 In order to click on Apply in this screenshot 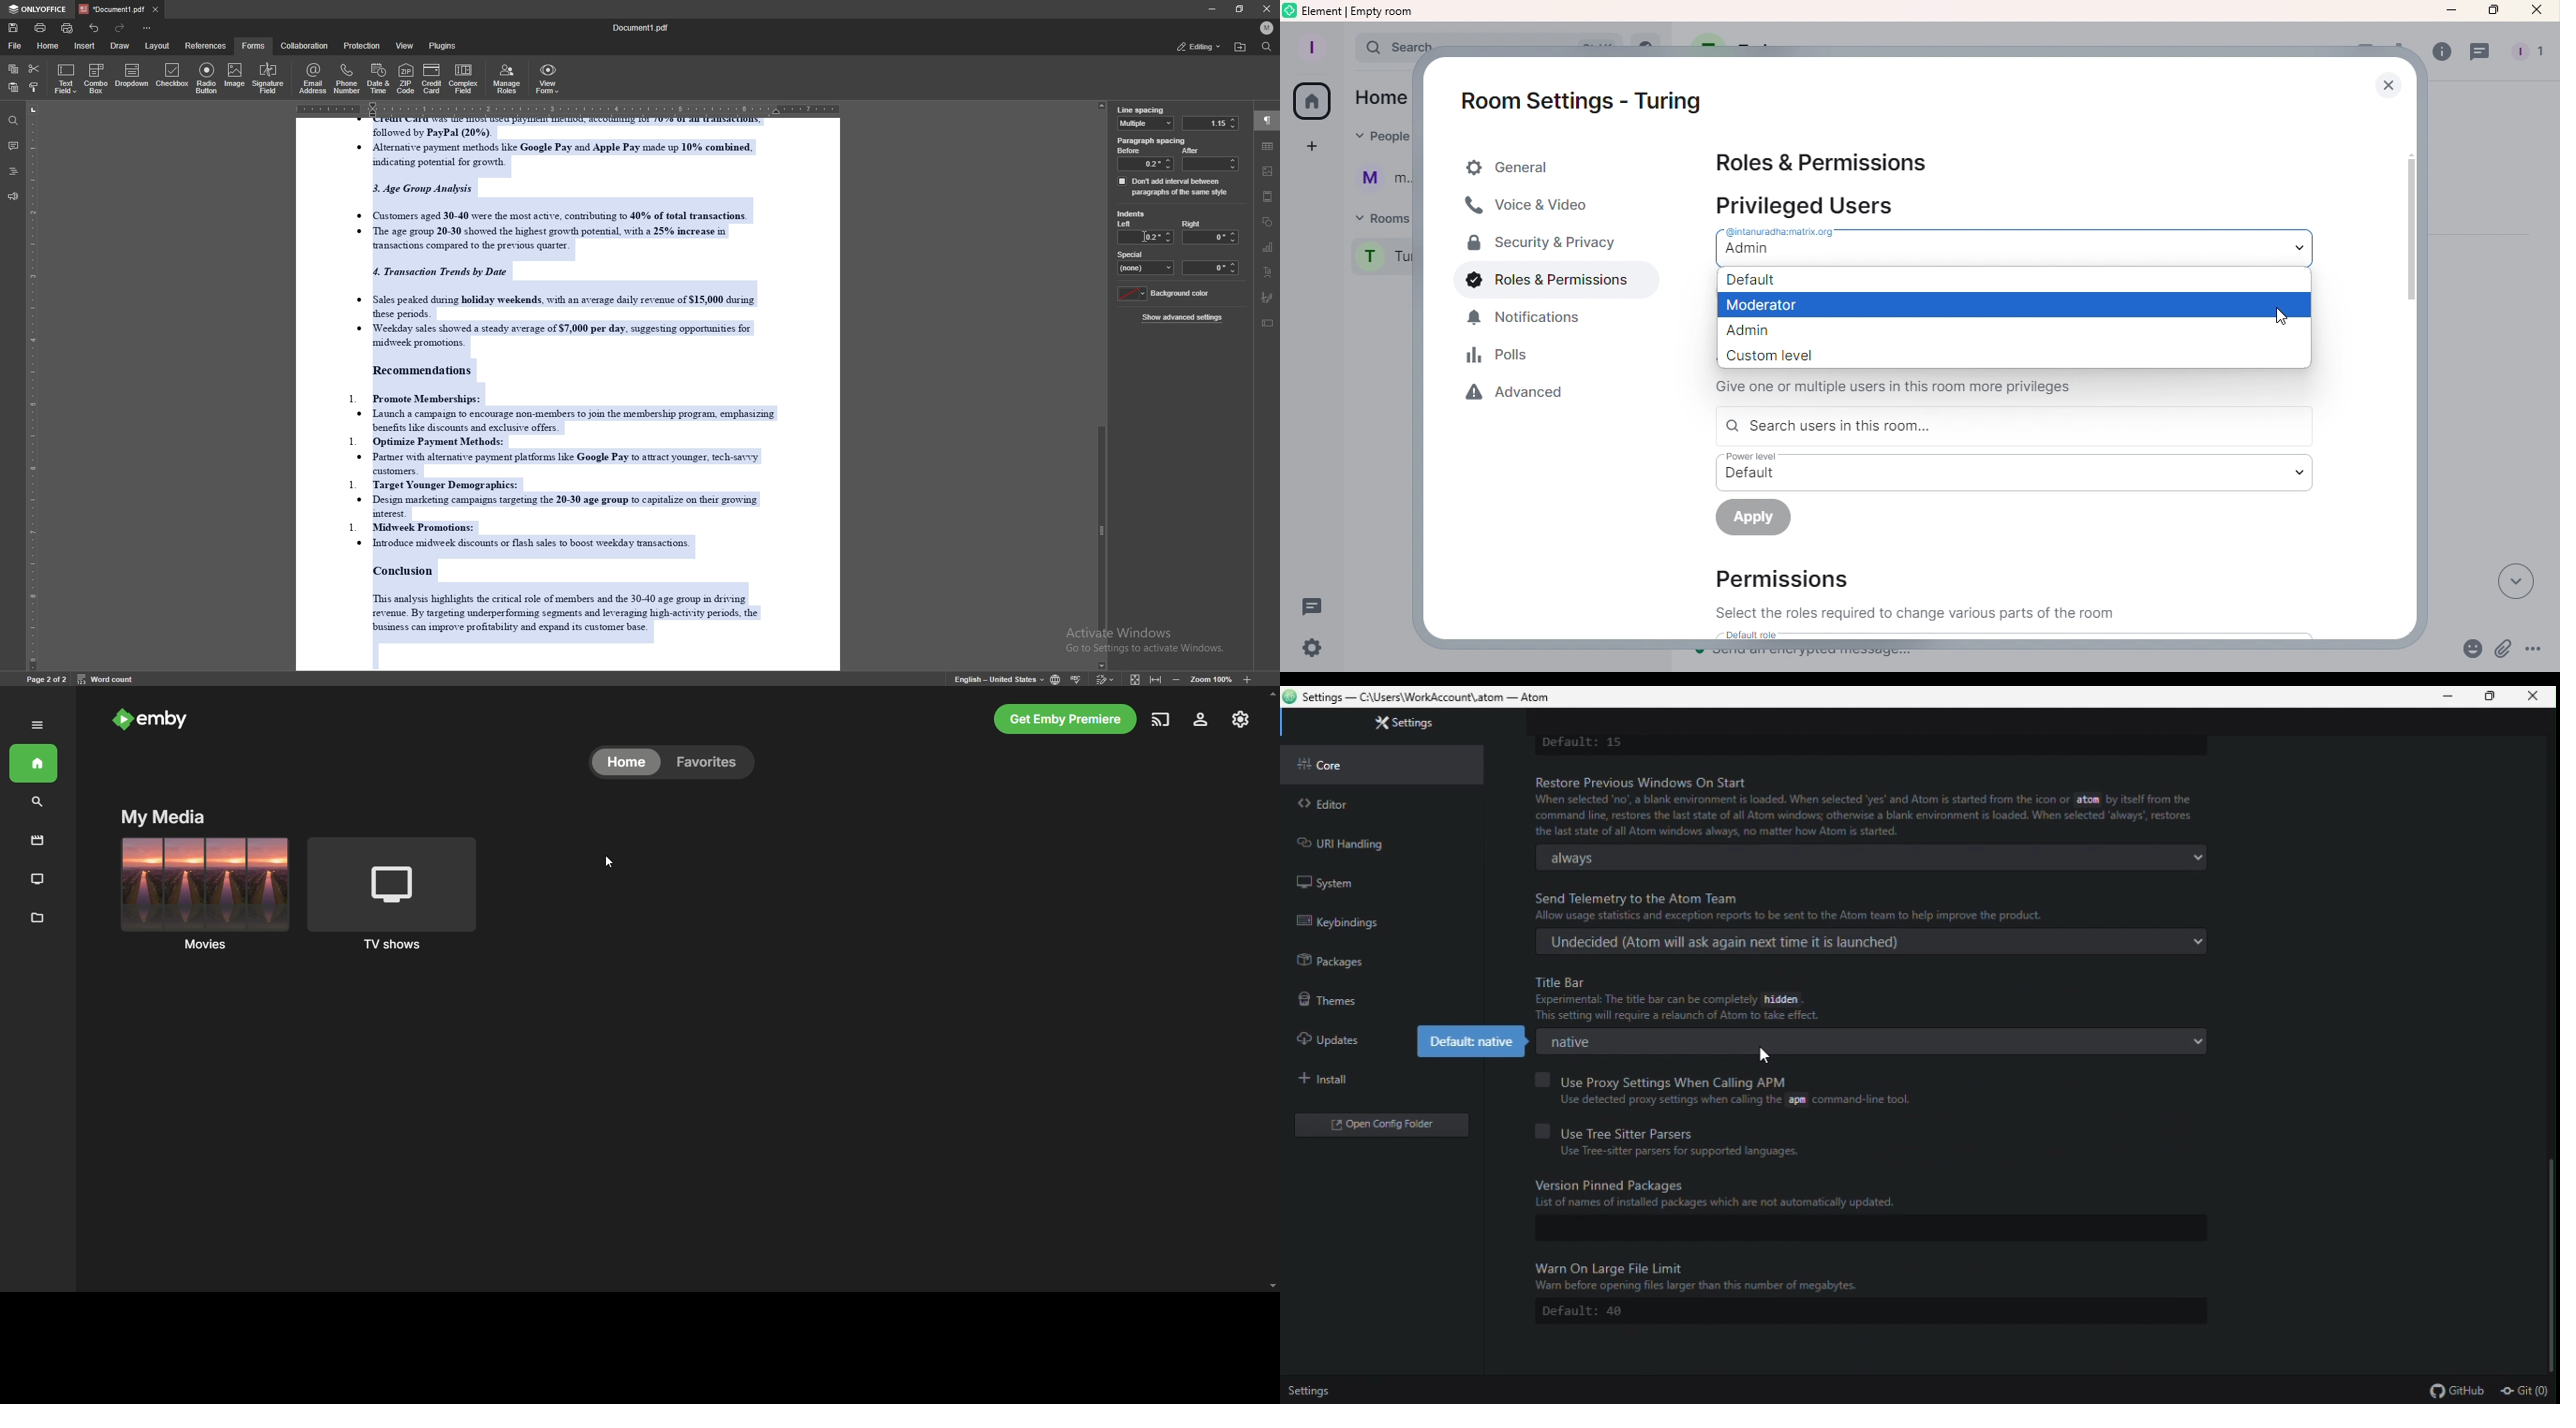, I will do `click(1761, 518)`.